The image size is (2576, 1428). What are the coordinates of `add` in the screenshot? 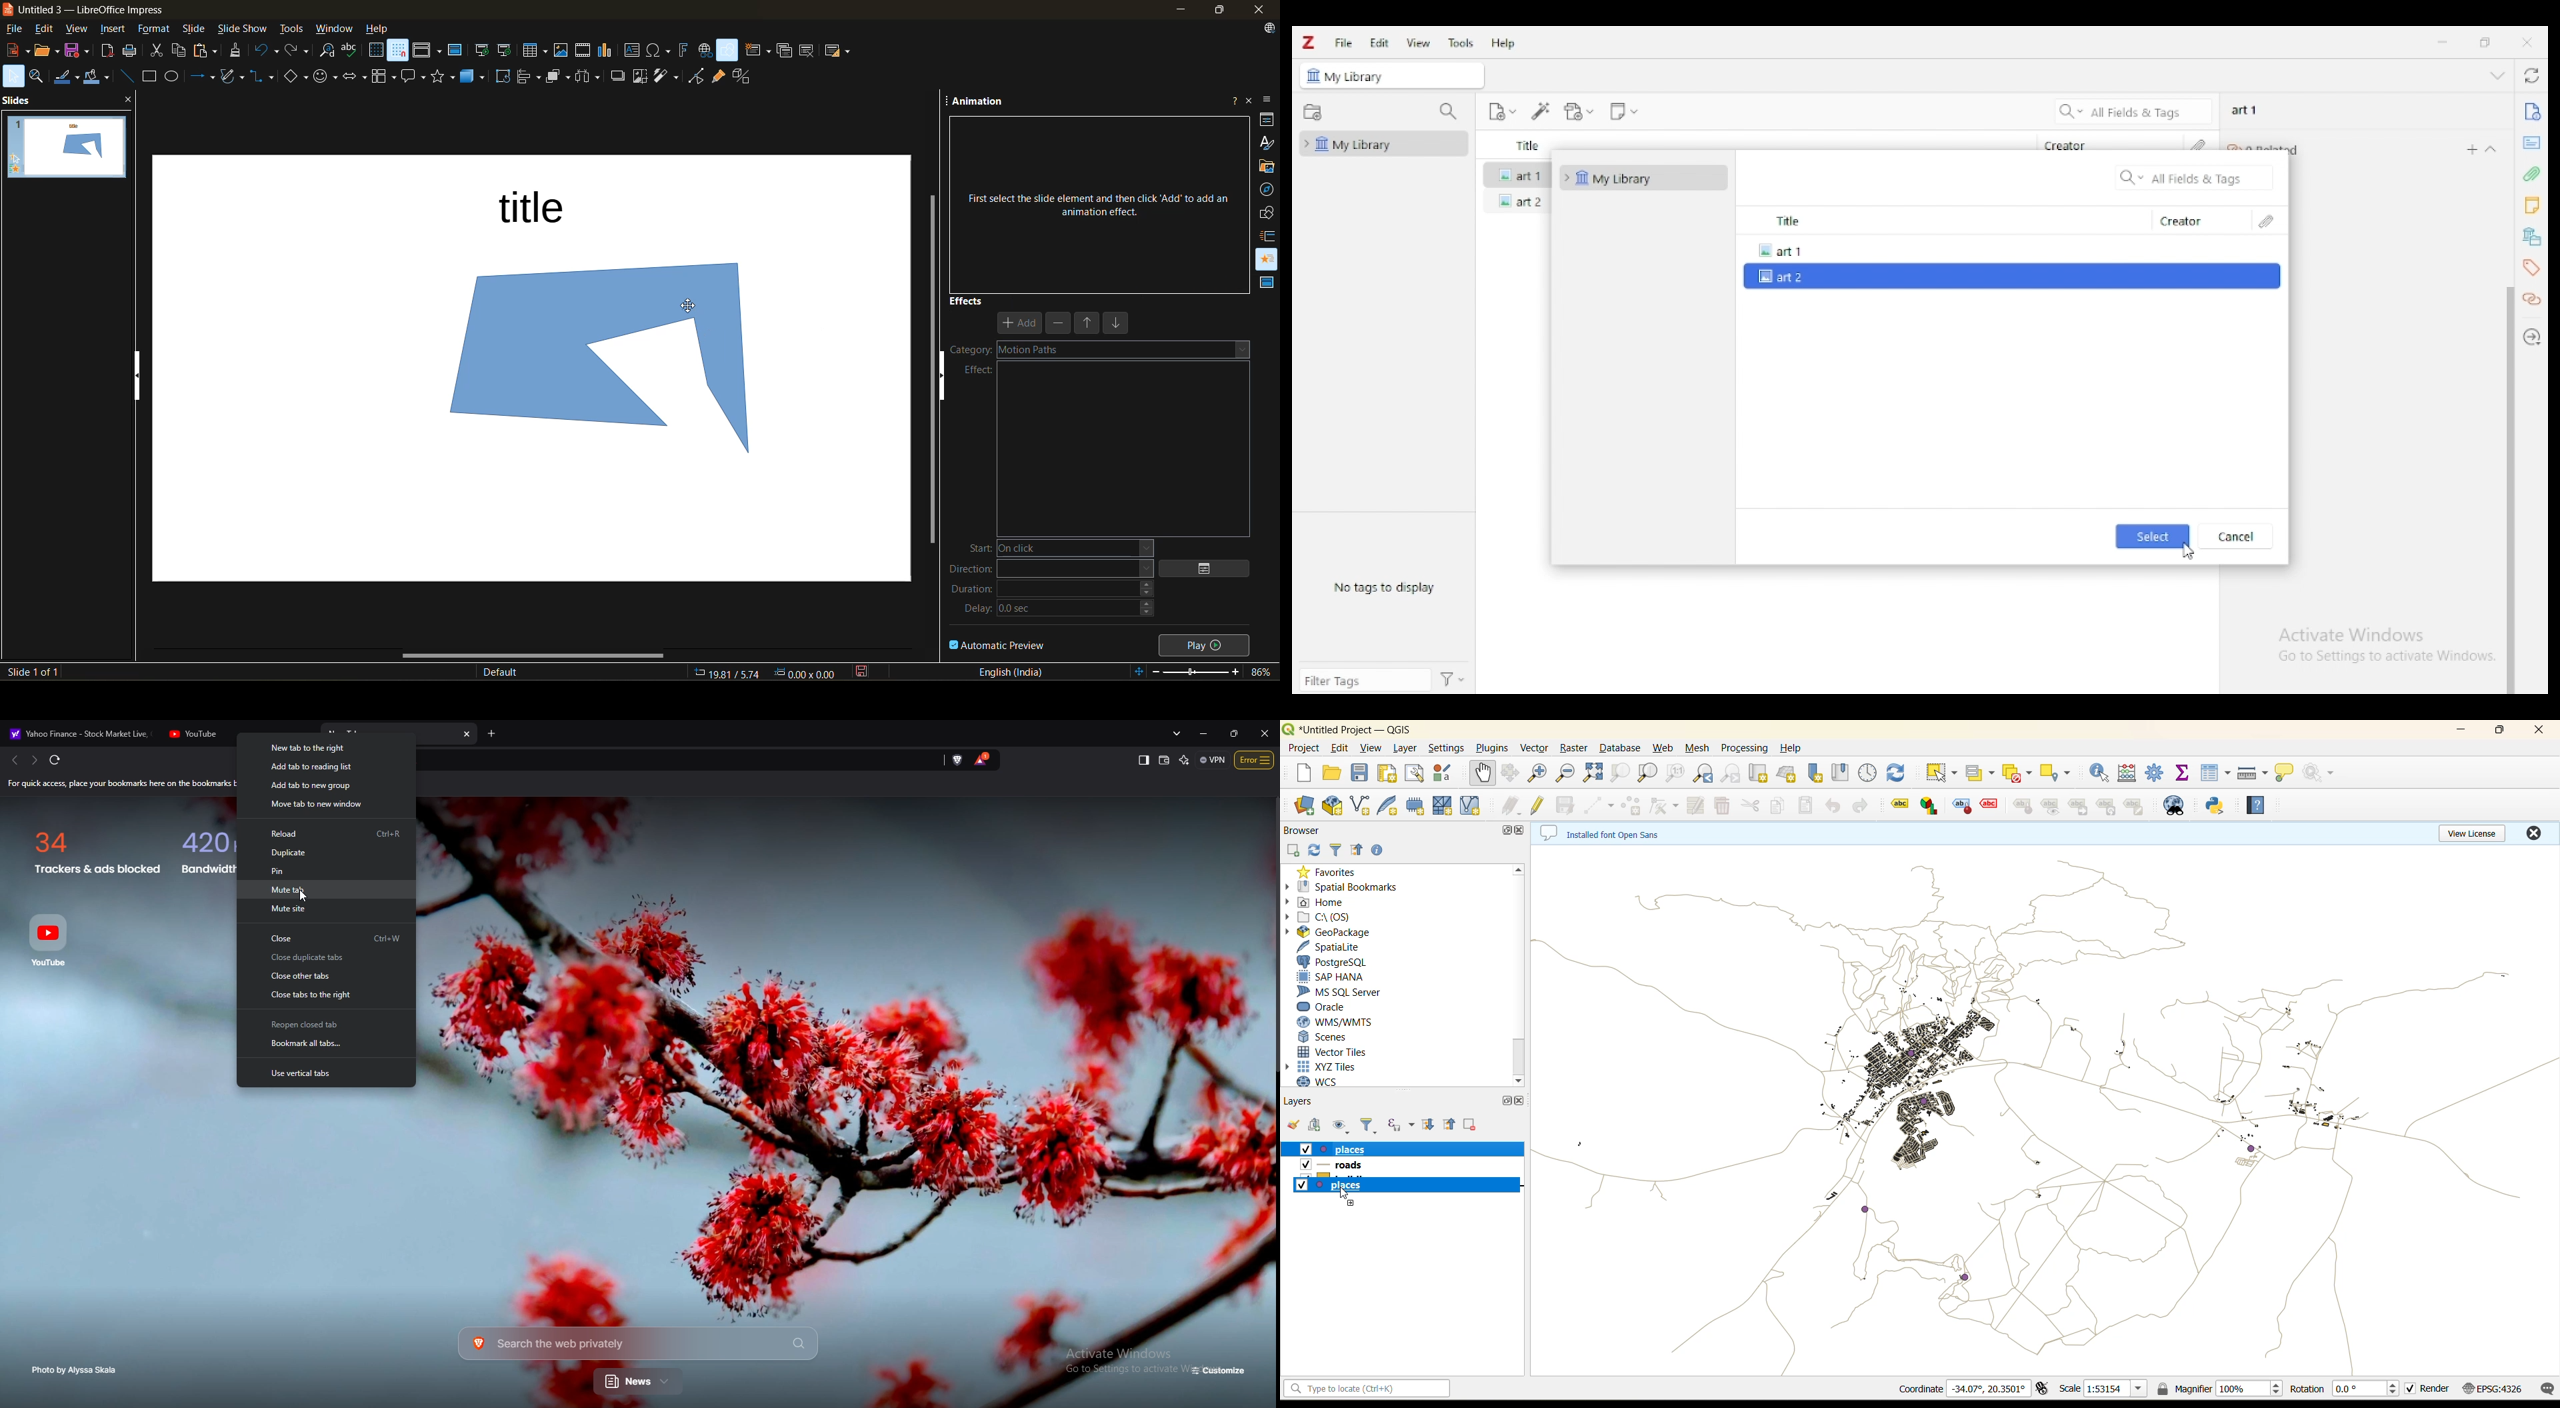 It's located at (2472, 149).